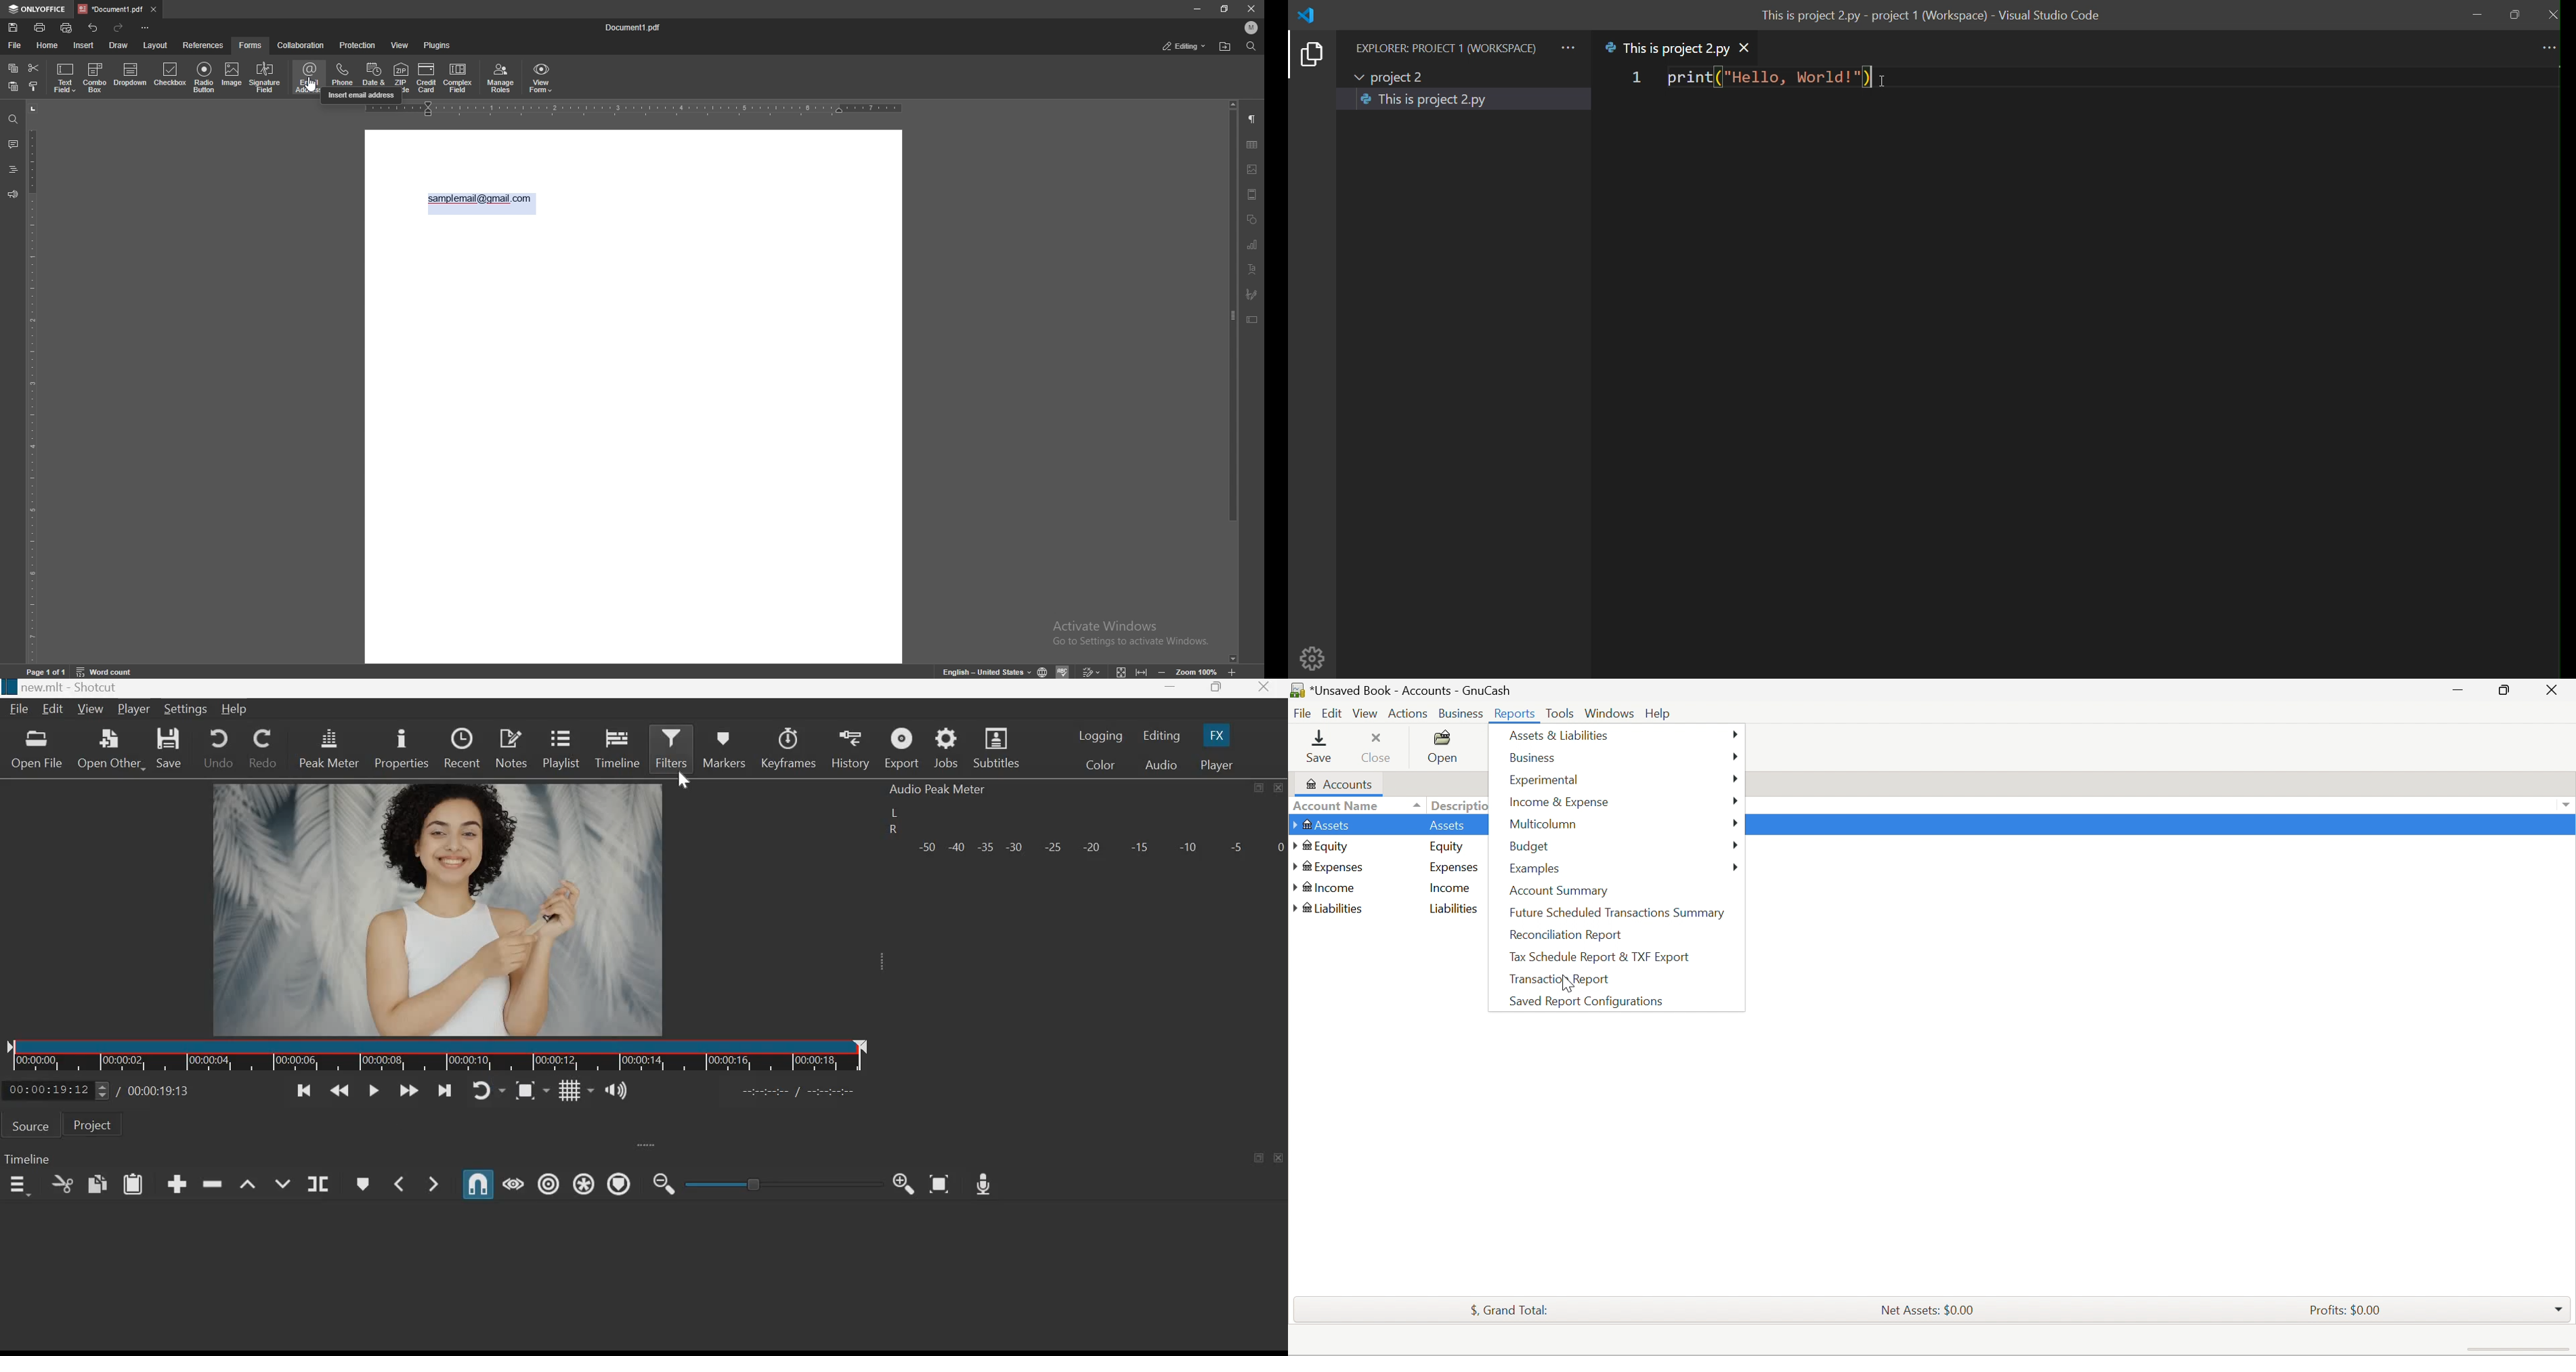 Image resolution: width=2576 pixels, height=1372 pixels. Describe the element at coordinates (549, 1182) in the screenshot. I see `Ripple` at that location.